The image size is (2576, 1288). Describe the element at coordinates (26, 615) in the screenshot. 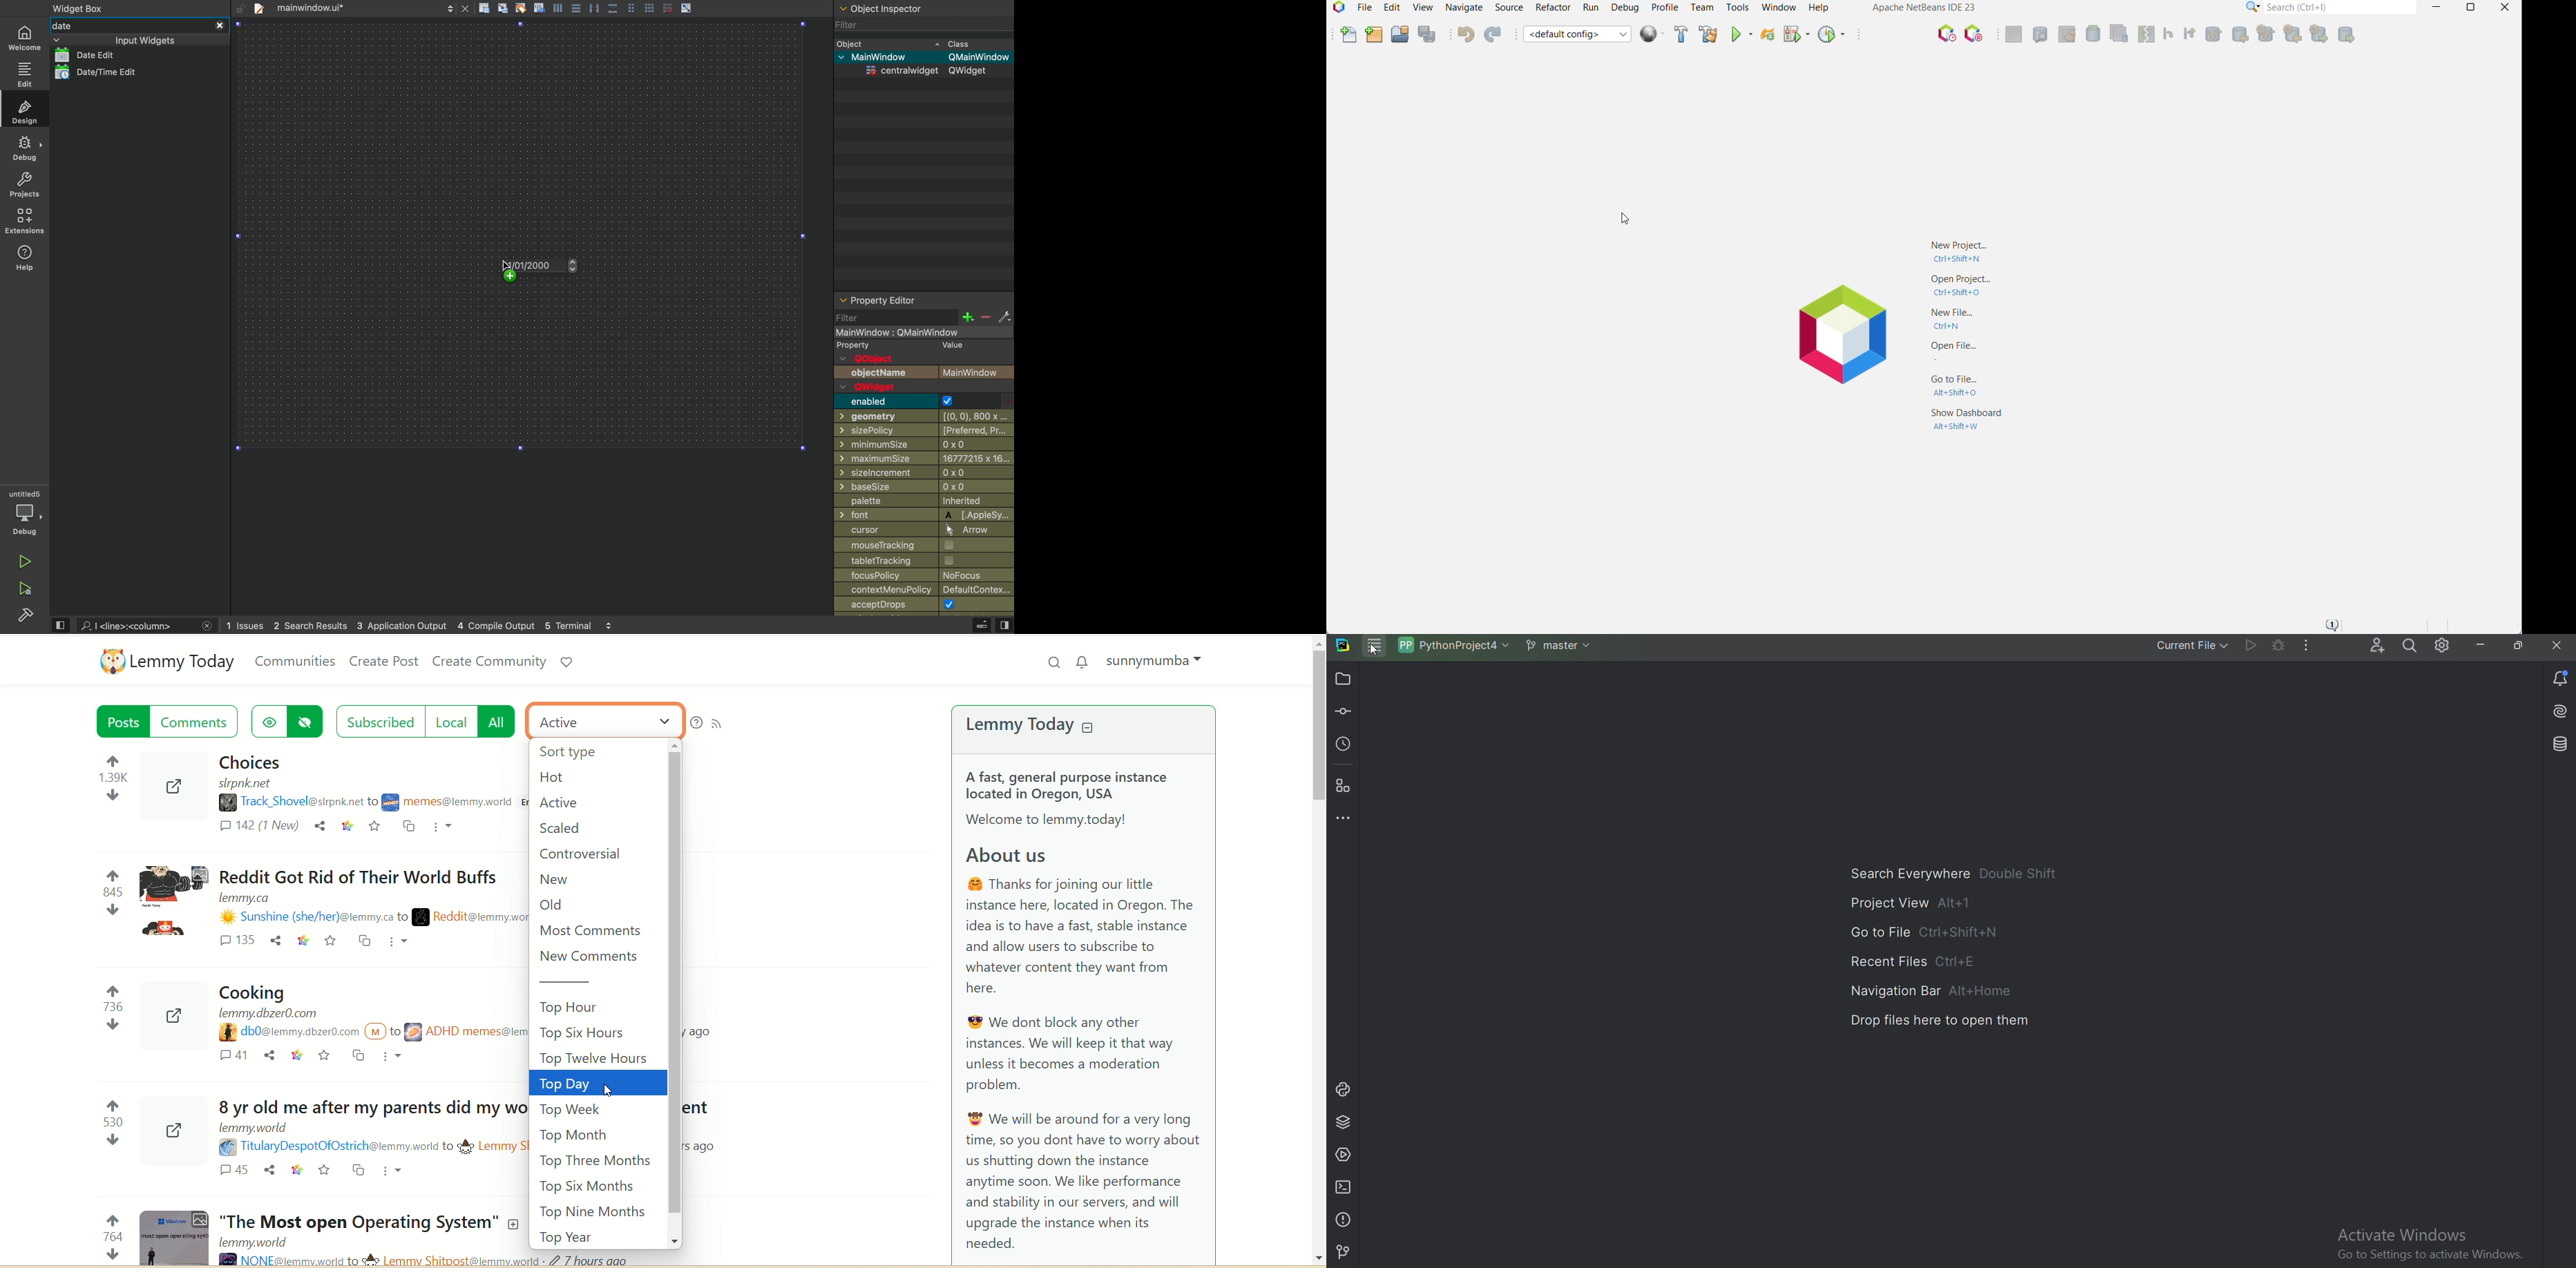

I see `build` at that location.